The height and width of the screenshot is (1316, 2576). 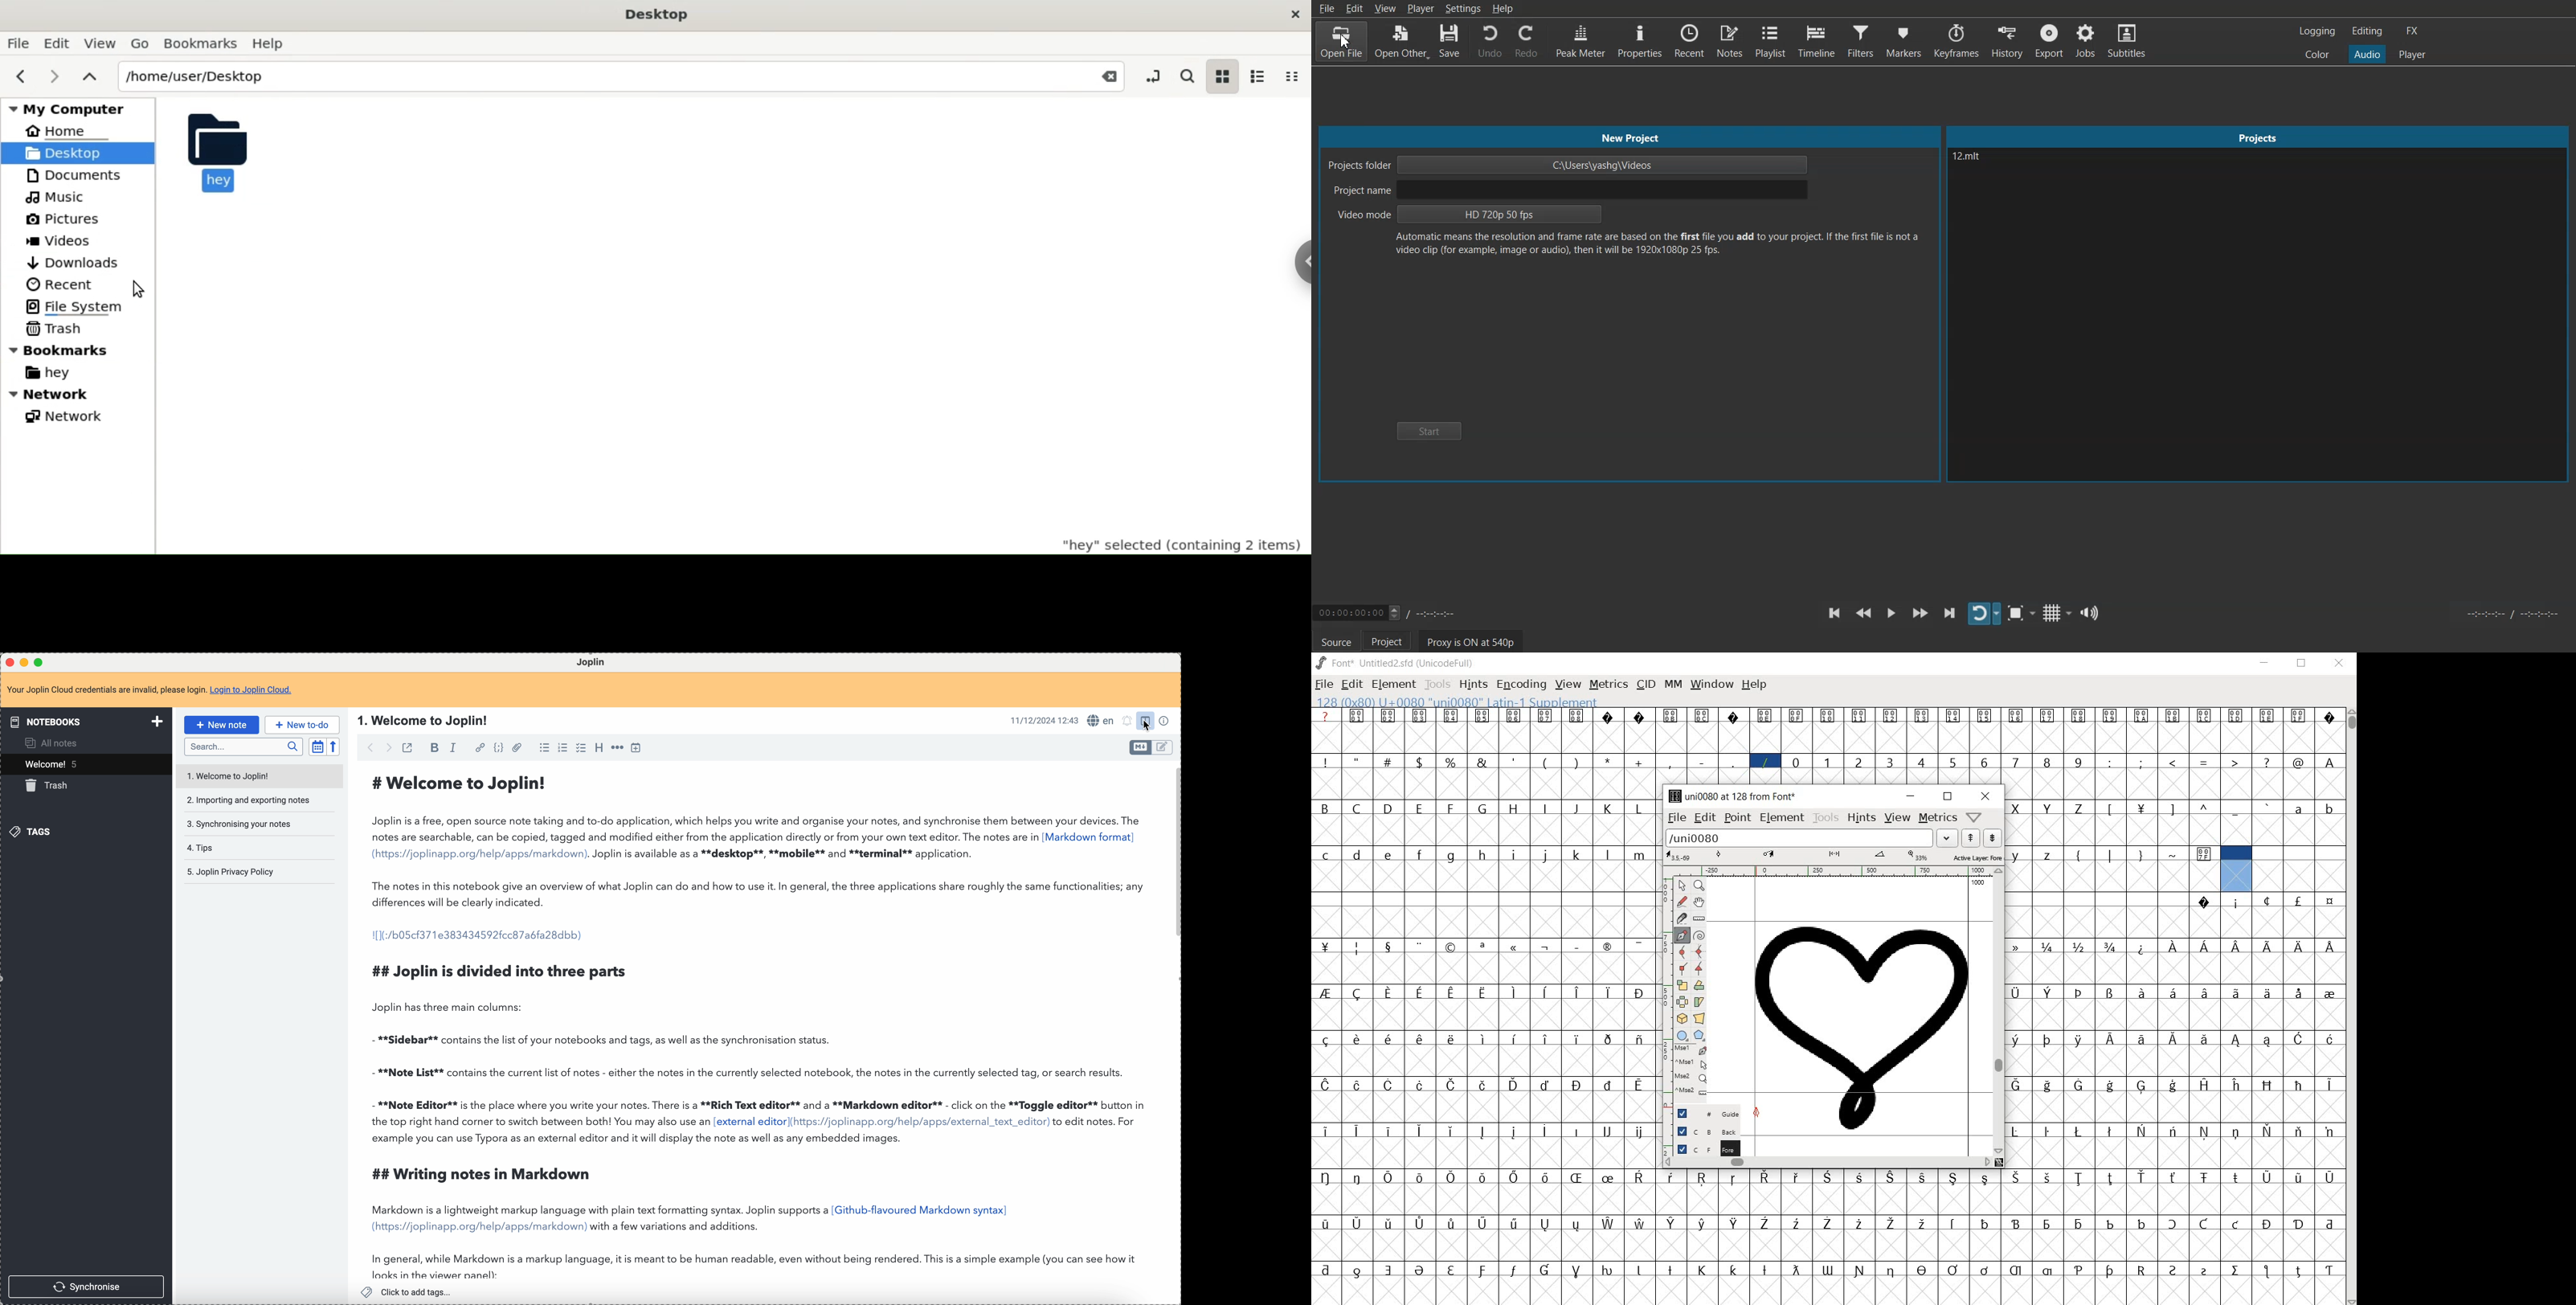 I want to click on Toggle play or paue, so click(x=1891, y=612).